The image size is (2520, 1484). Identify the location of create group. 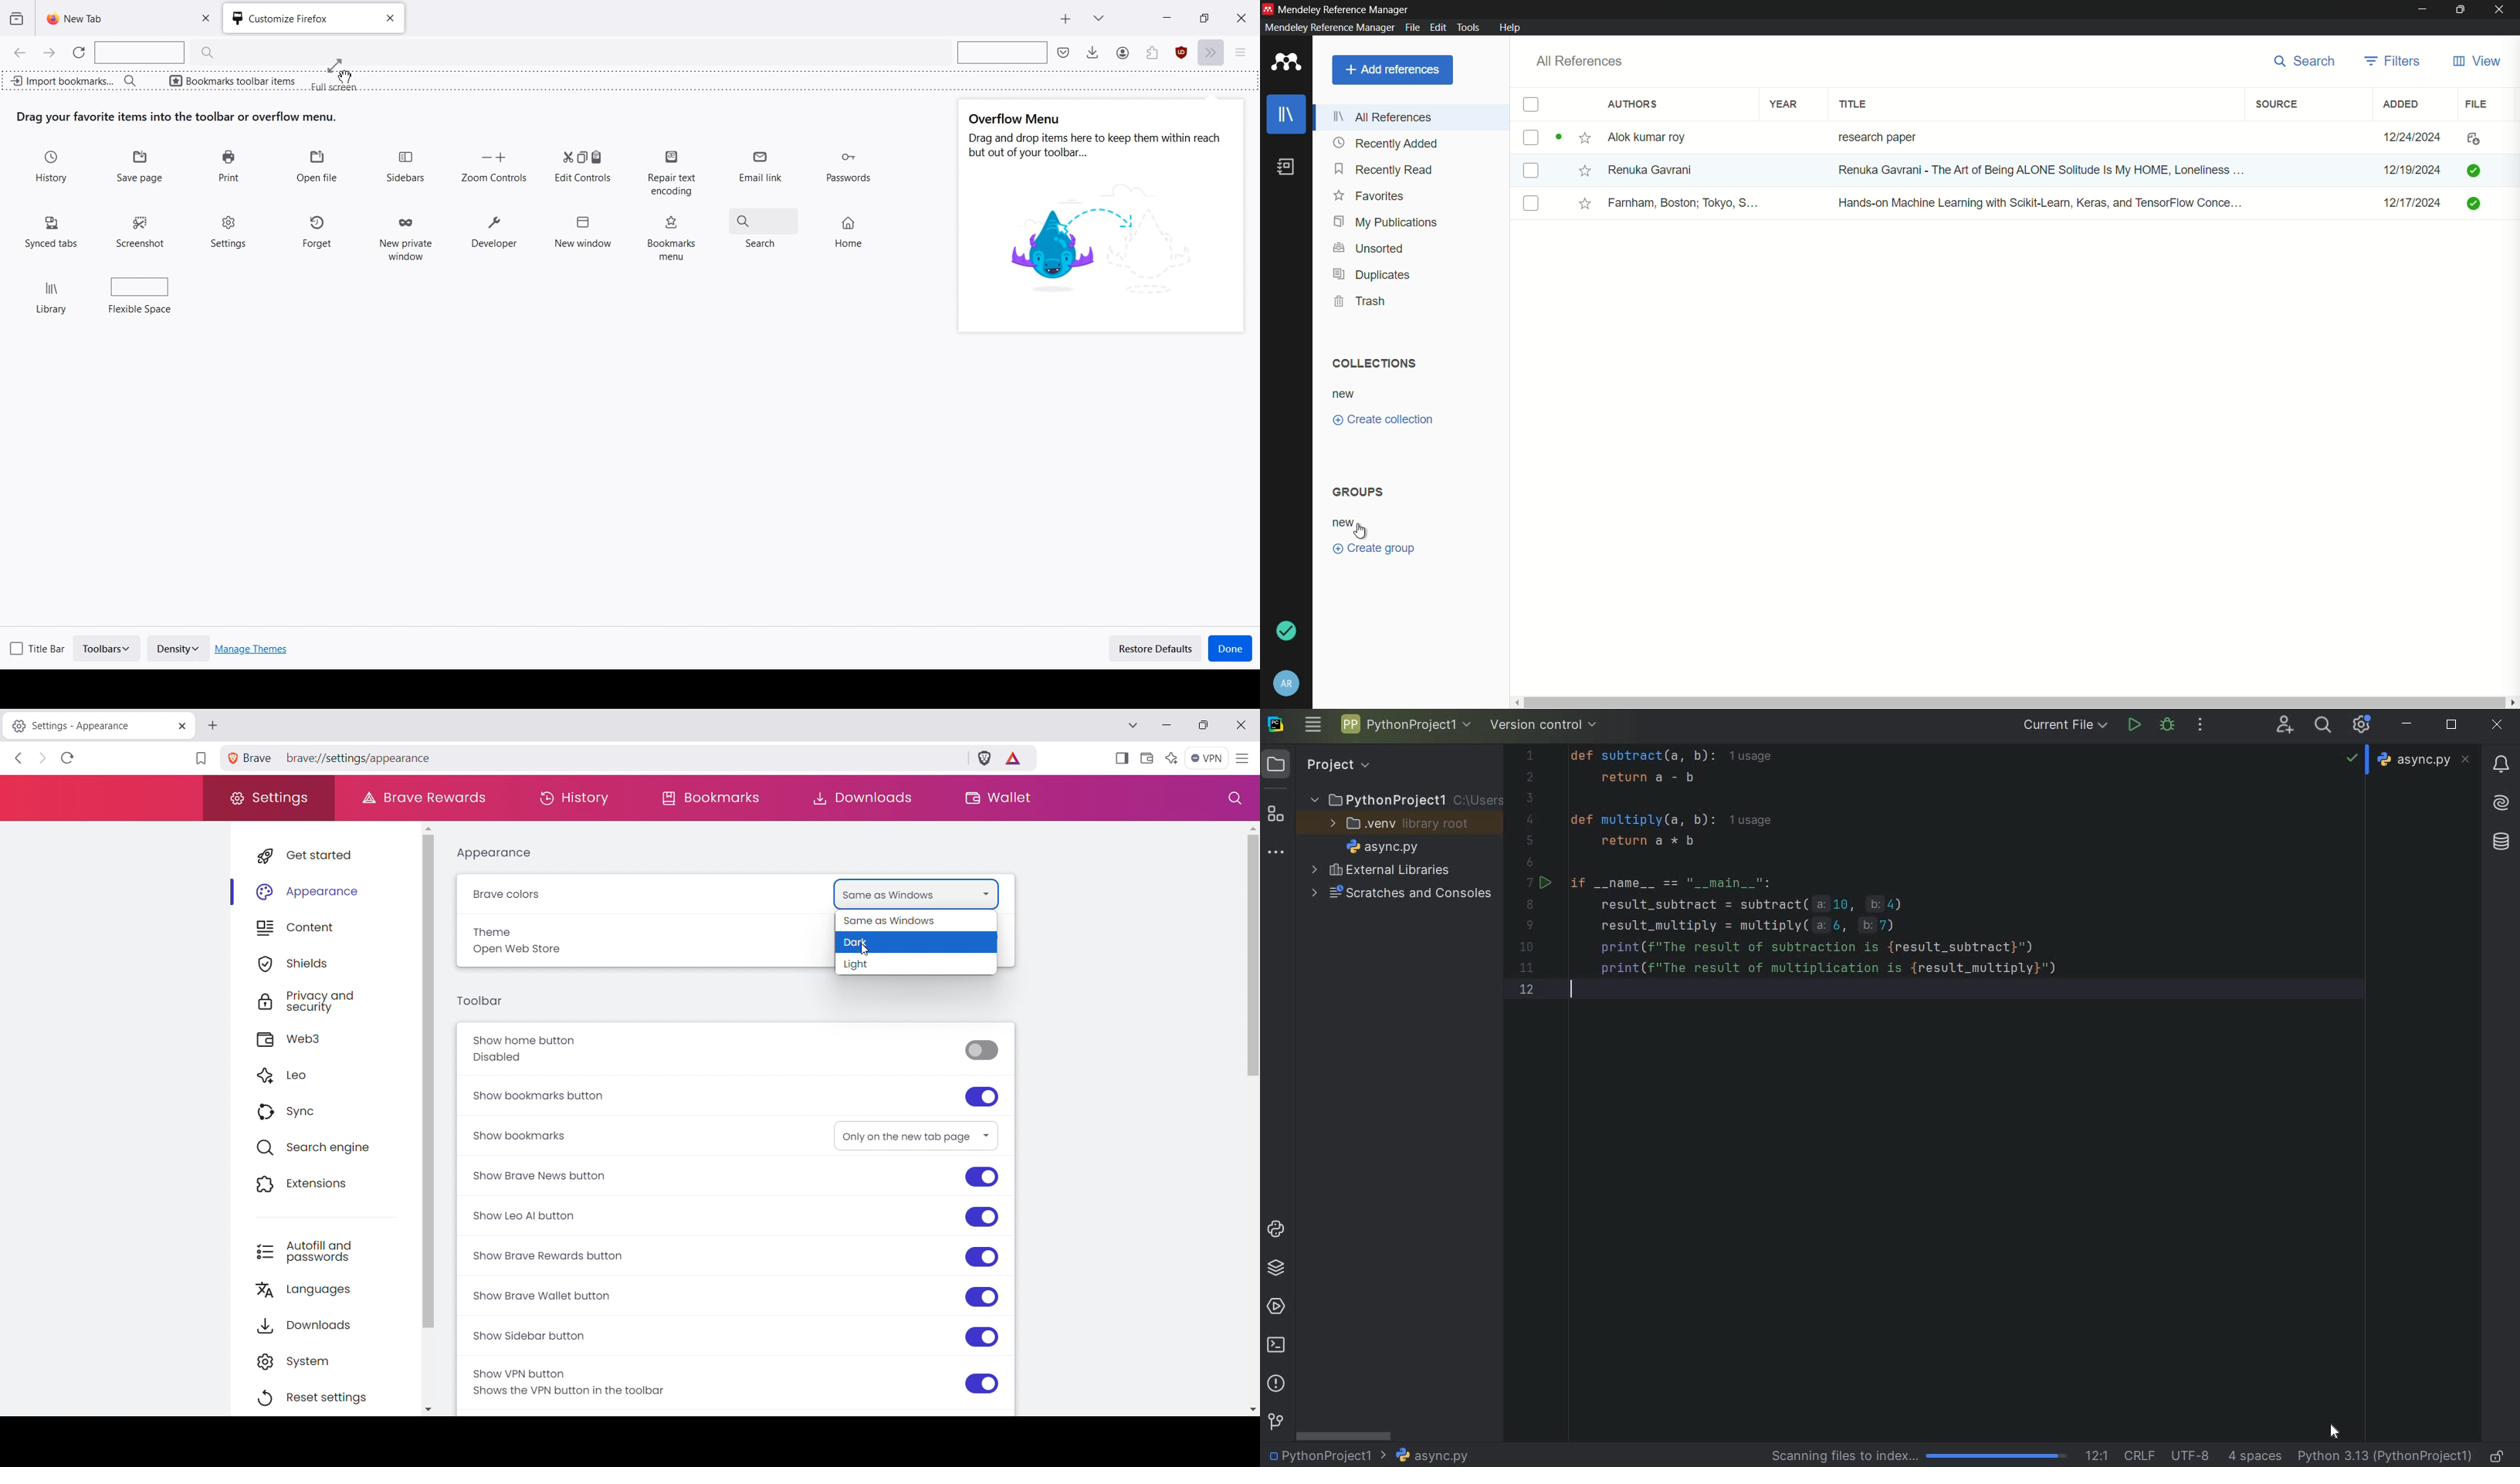
(1377, 550).